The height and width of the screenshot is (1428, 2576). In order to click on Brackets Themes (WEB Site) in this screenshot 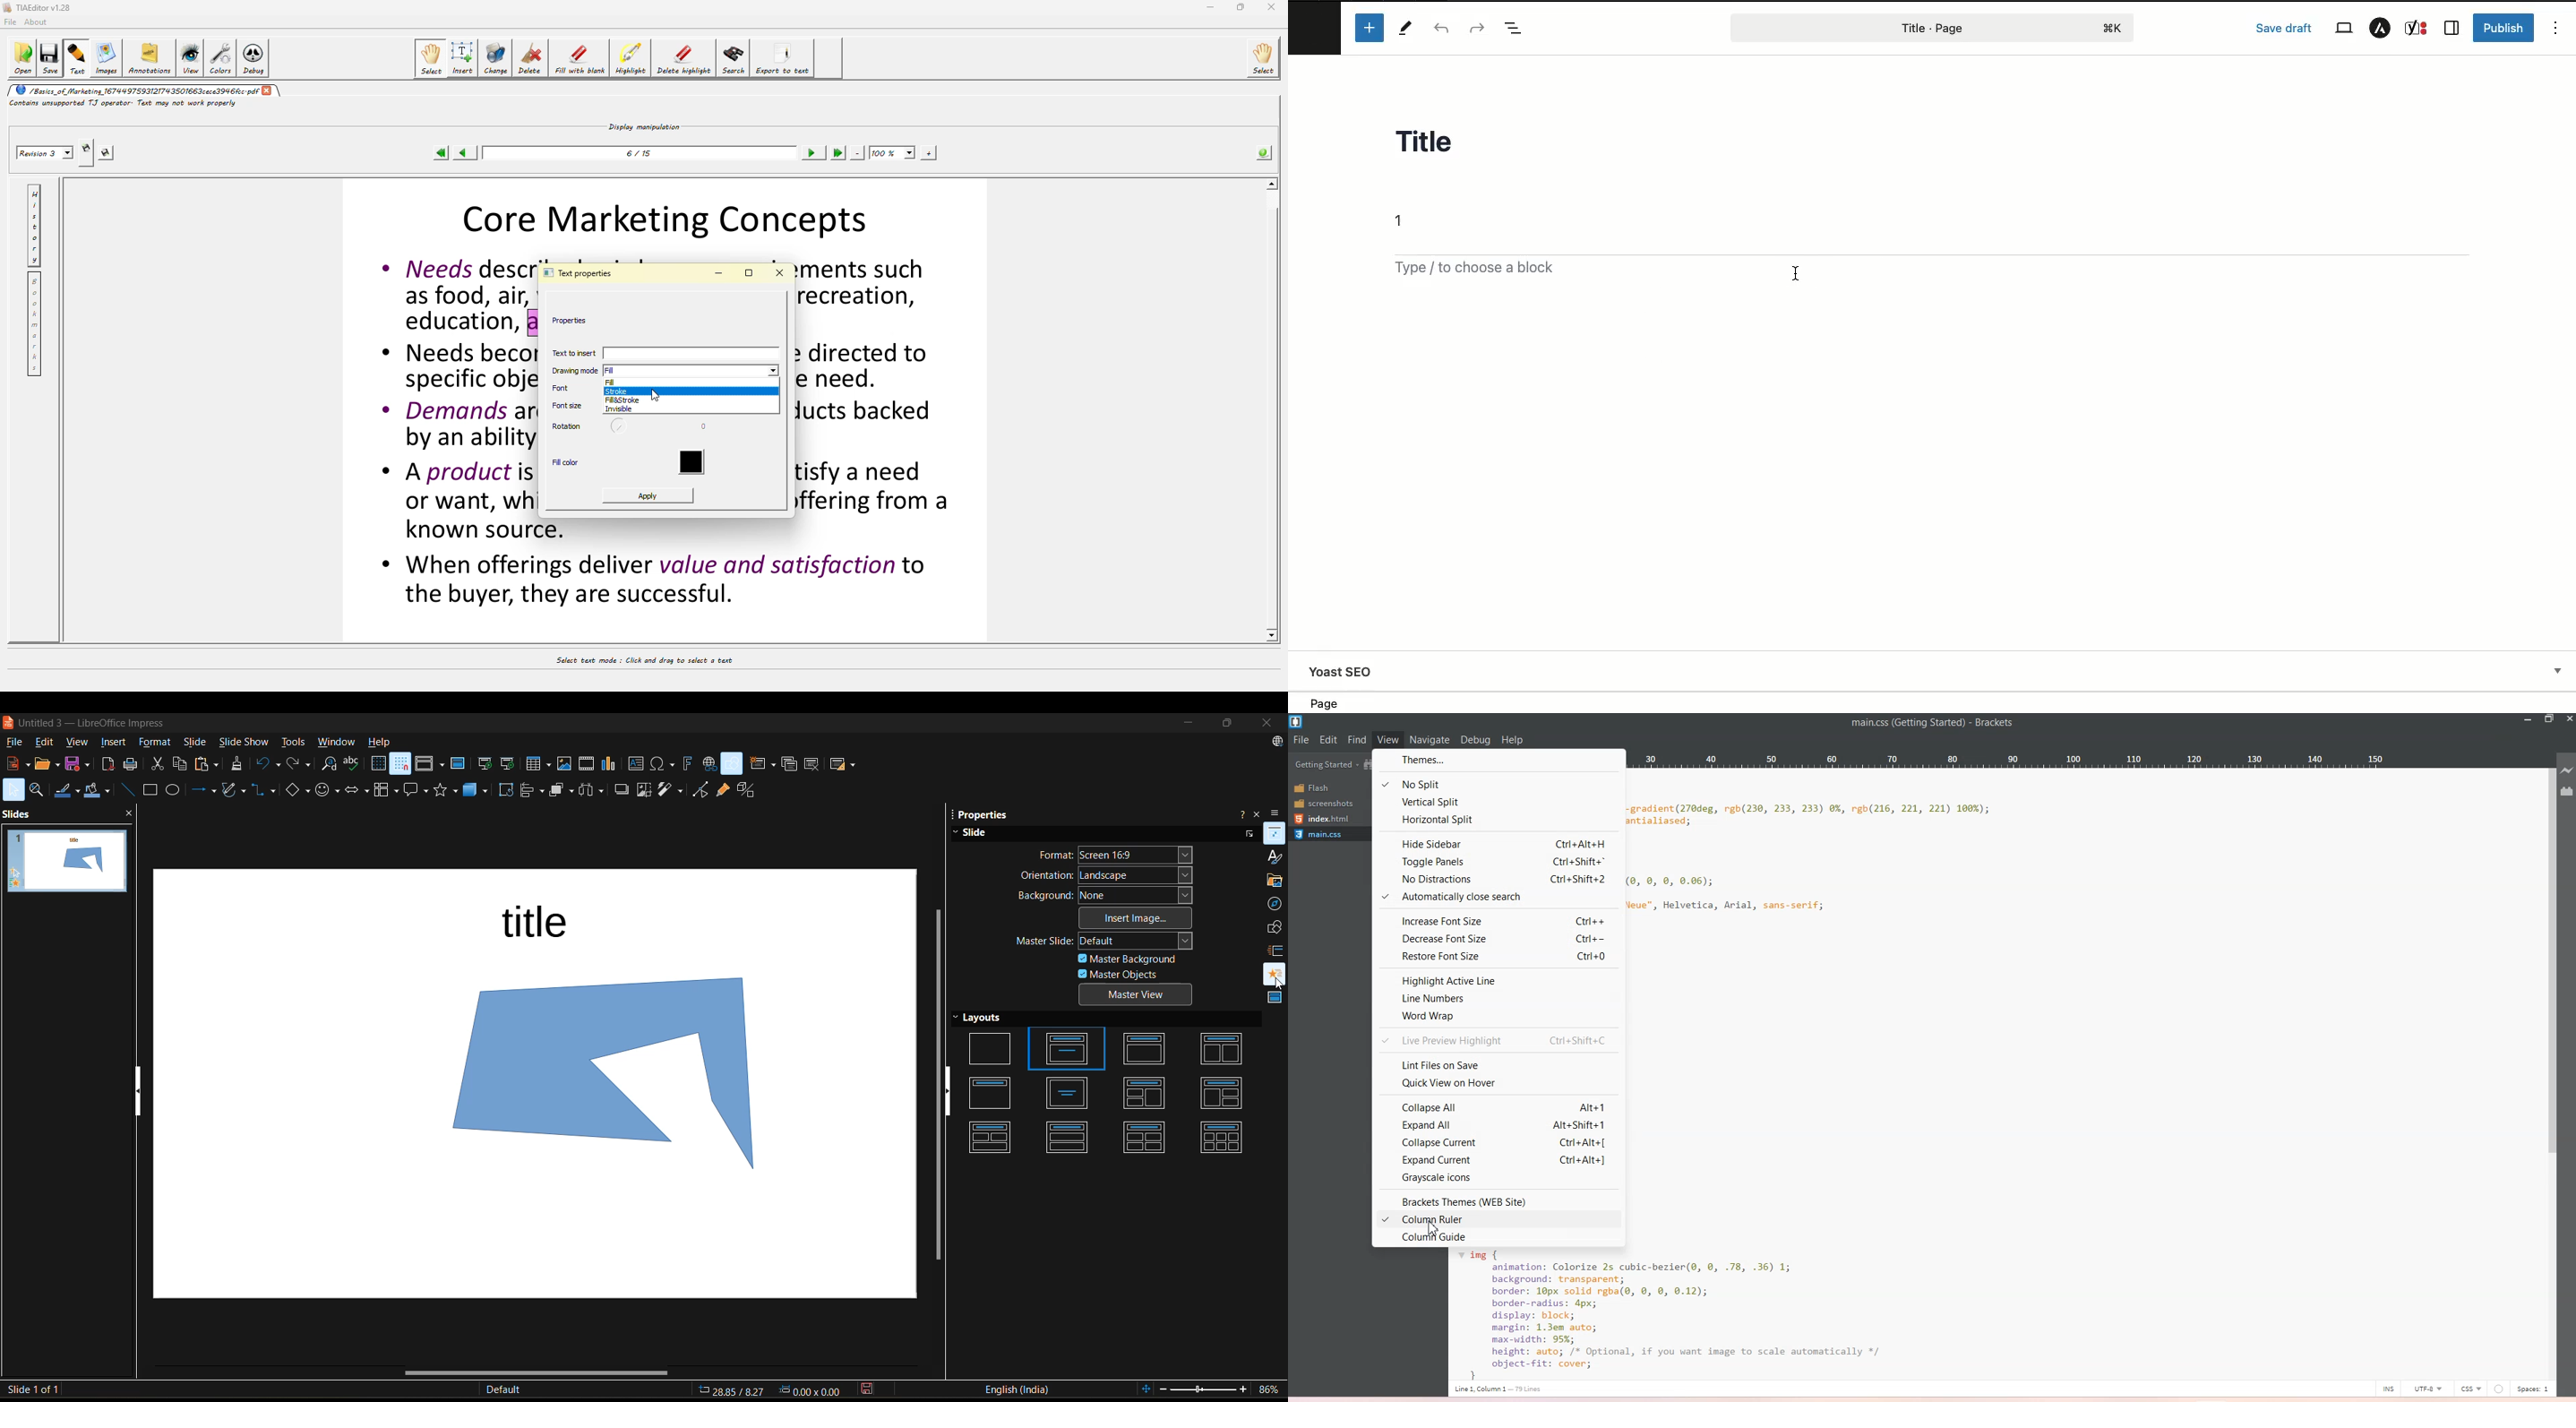, I will do `click(1497, 1201)`.